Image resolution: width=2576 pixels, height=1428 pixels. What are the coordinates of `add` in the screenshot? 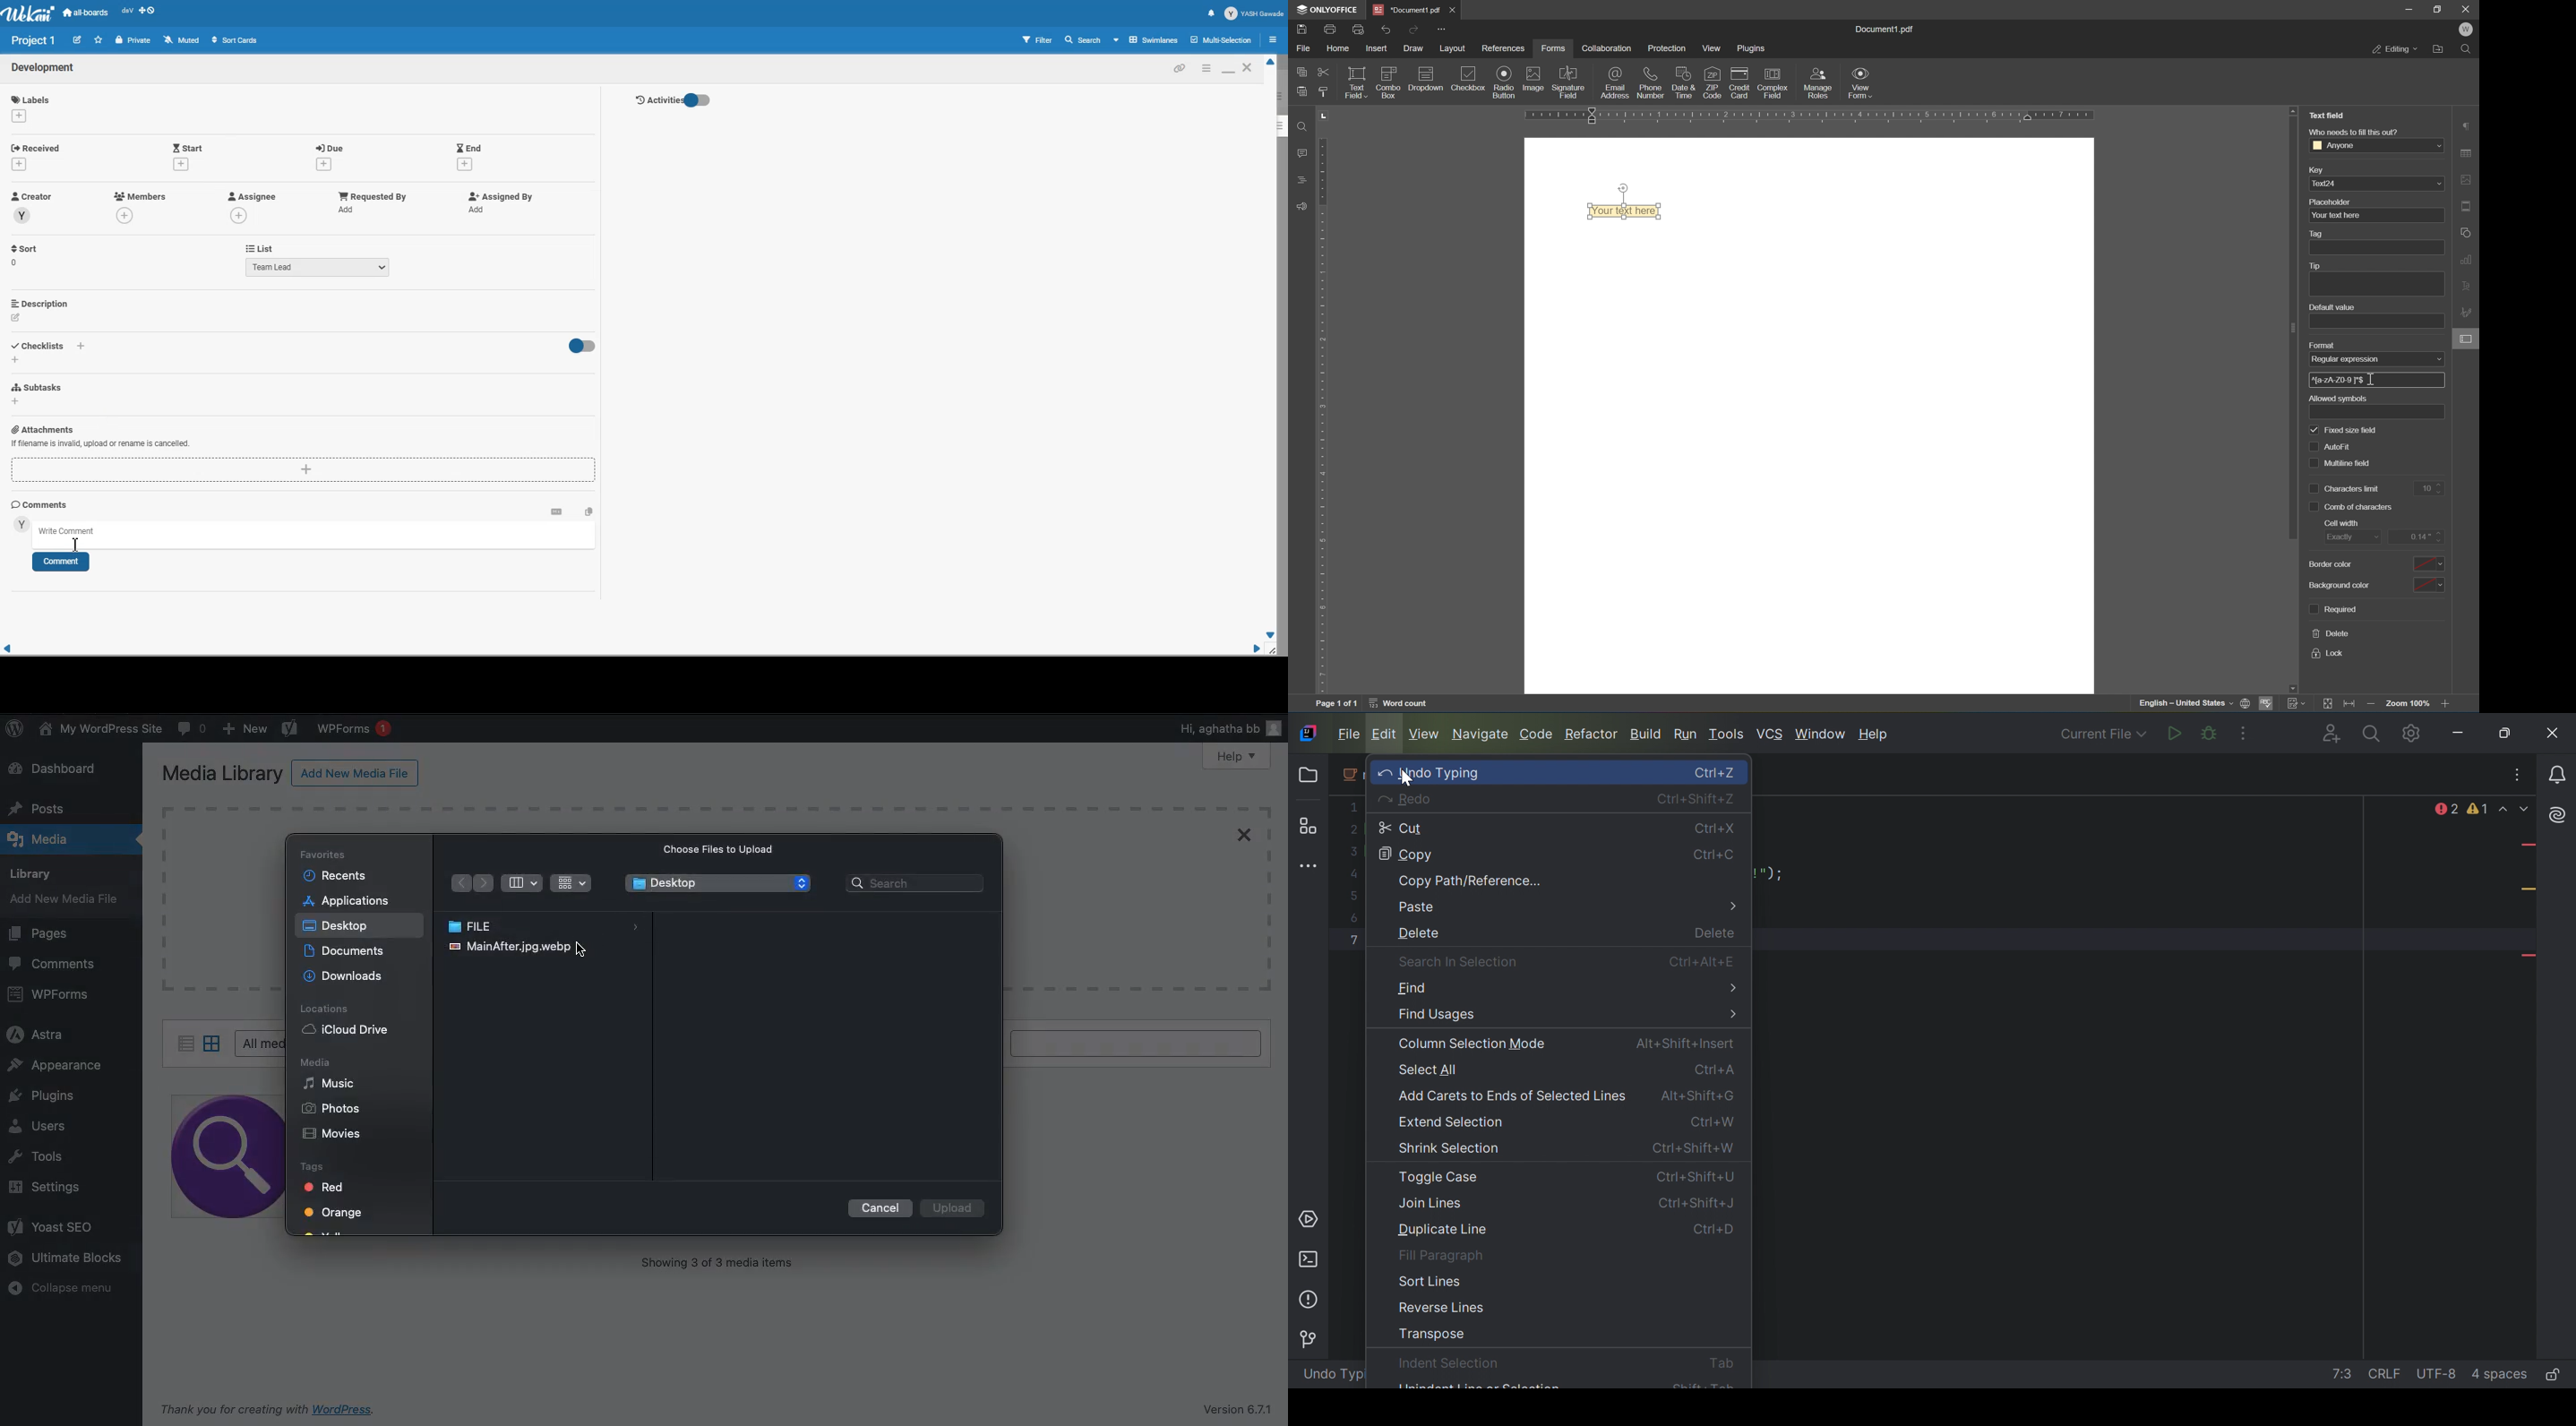 It's located at (180, 164).